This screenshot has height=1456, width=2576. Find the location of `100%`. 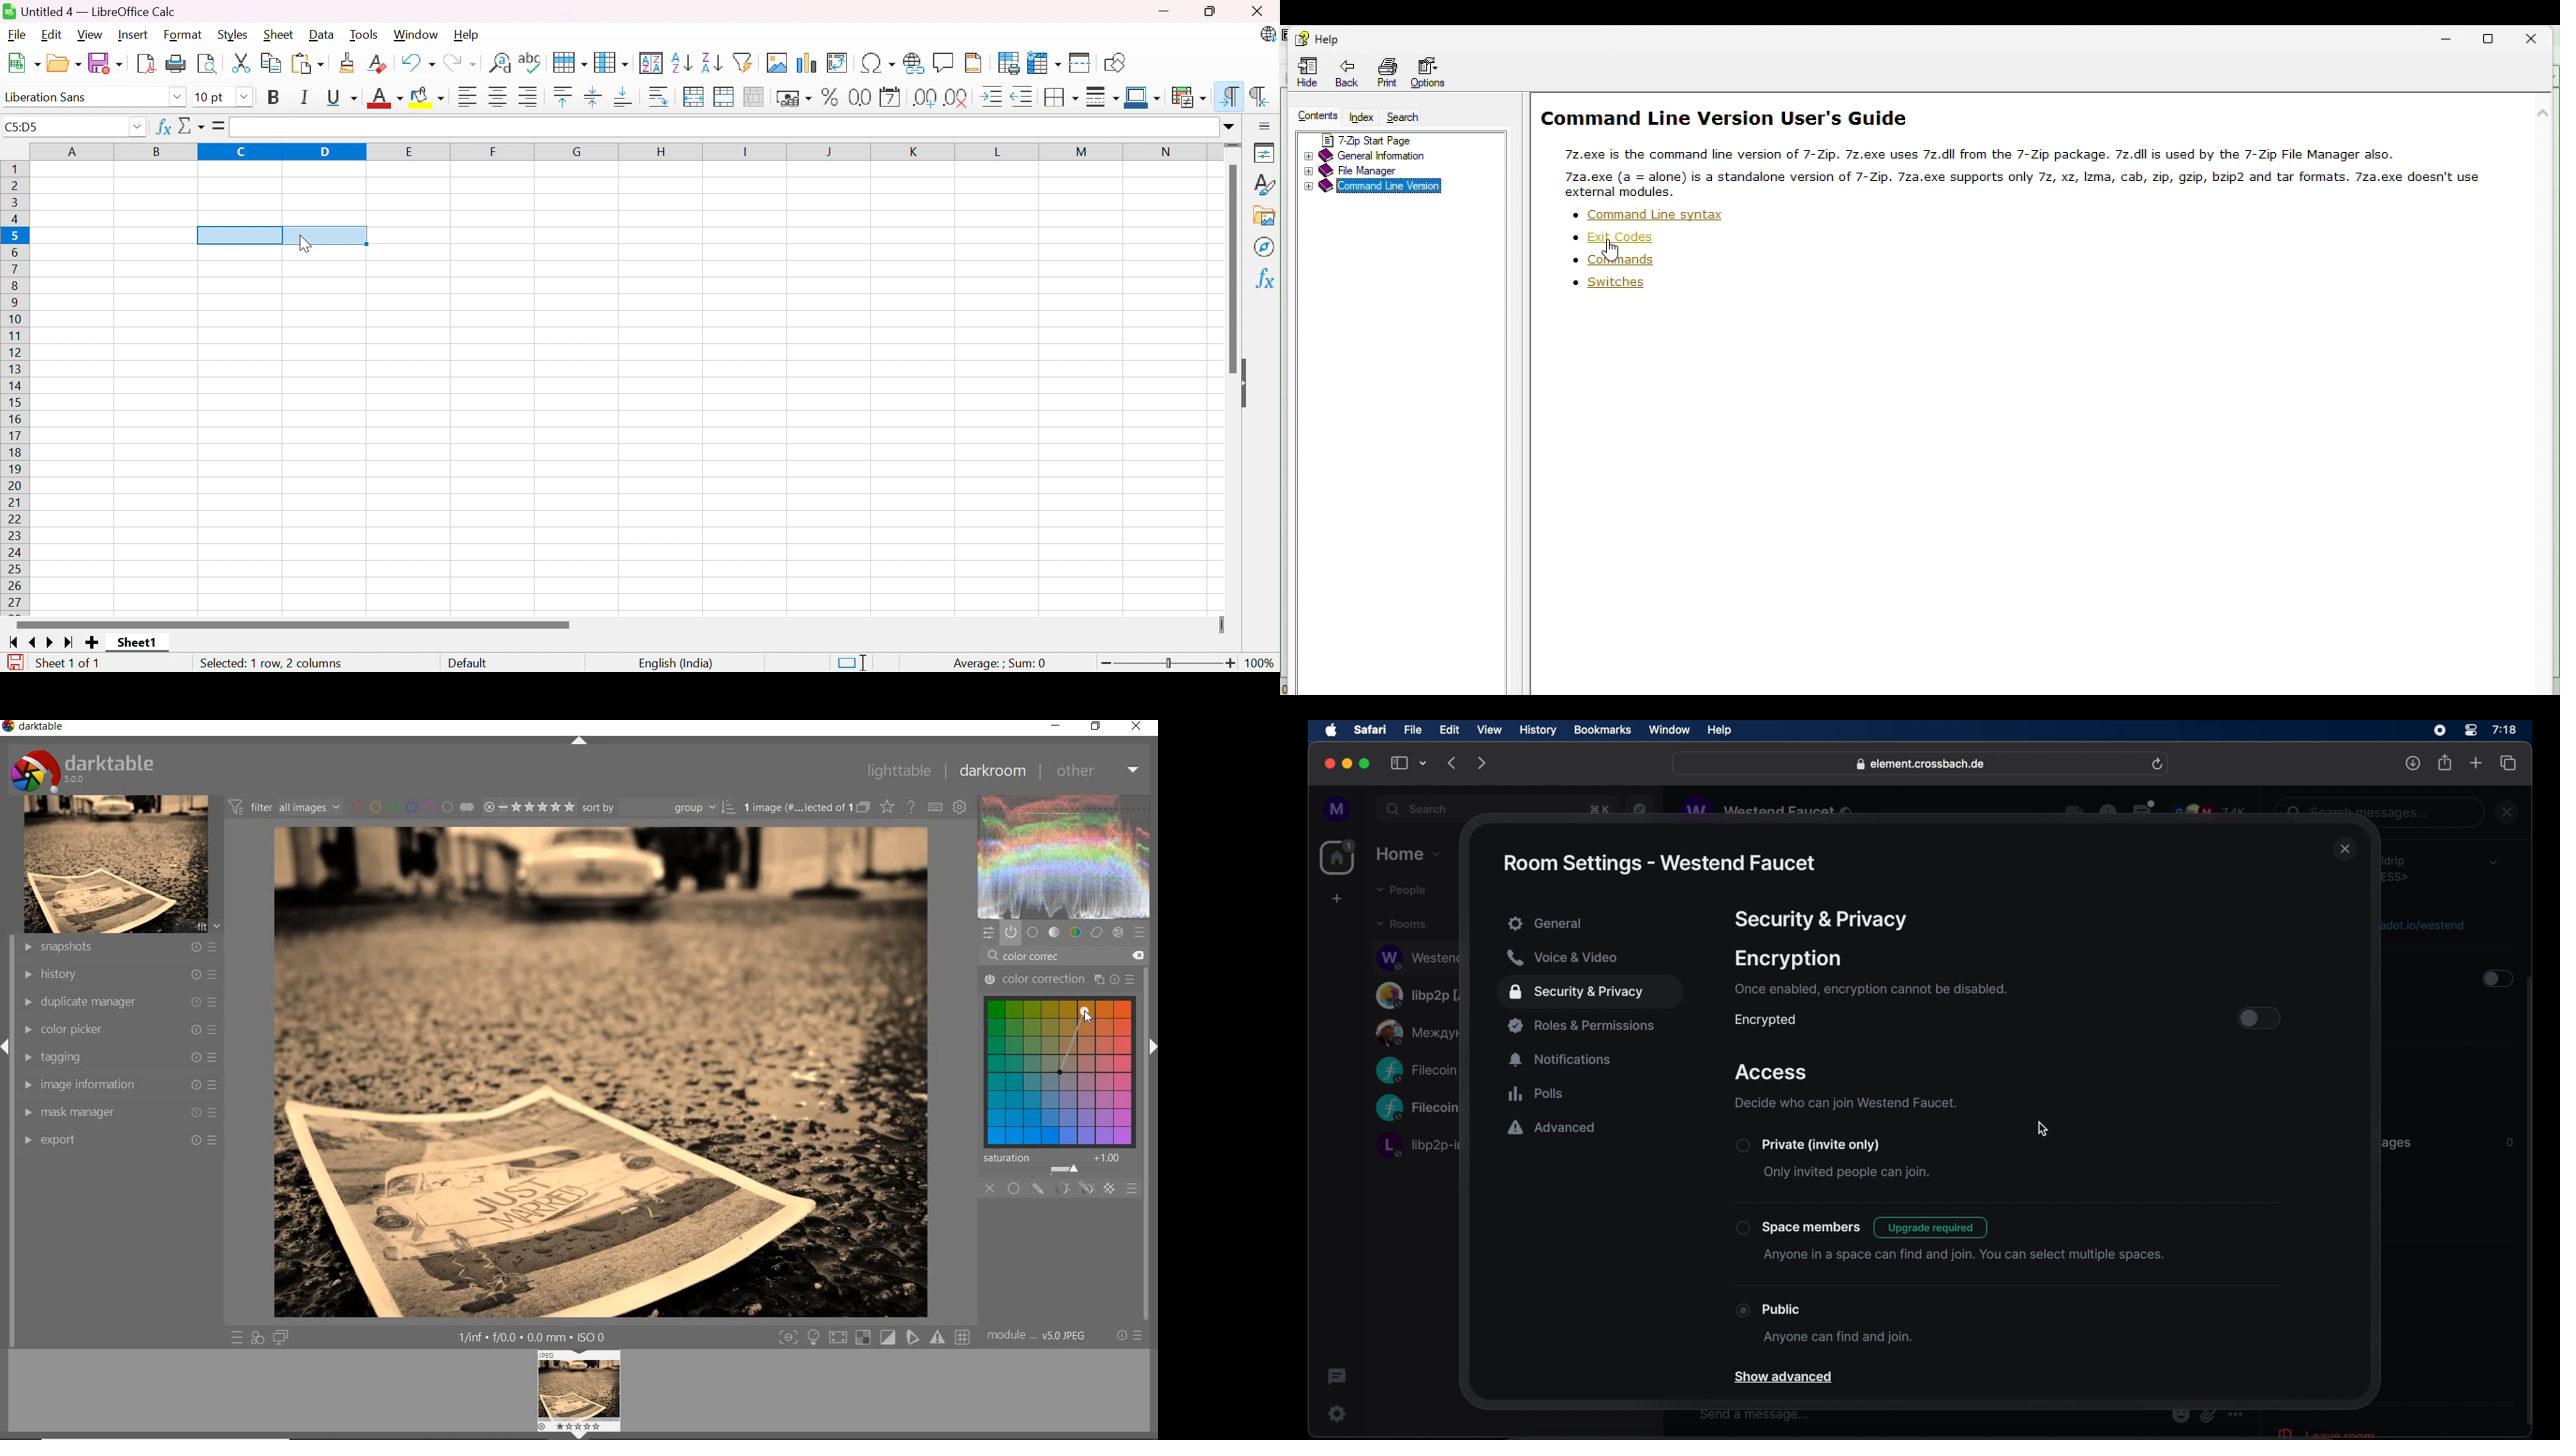

100% is located at coordinates (1260, 663).